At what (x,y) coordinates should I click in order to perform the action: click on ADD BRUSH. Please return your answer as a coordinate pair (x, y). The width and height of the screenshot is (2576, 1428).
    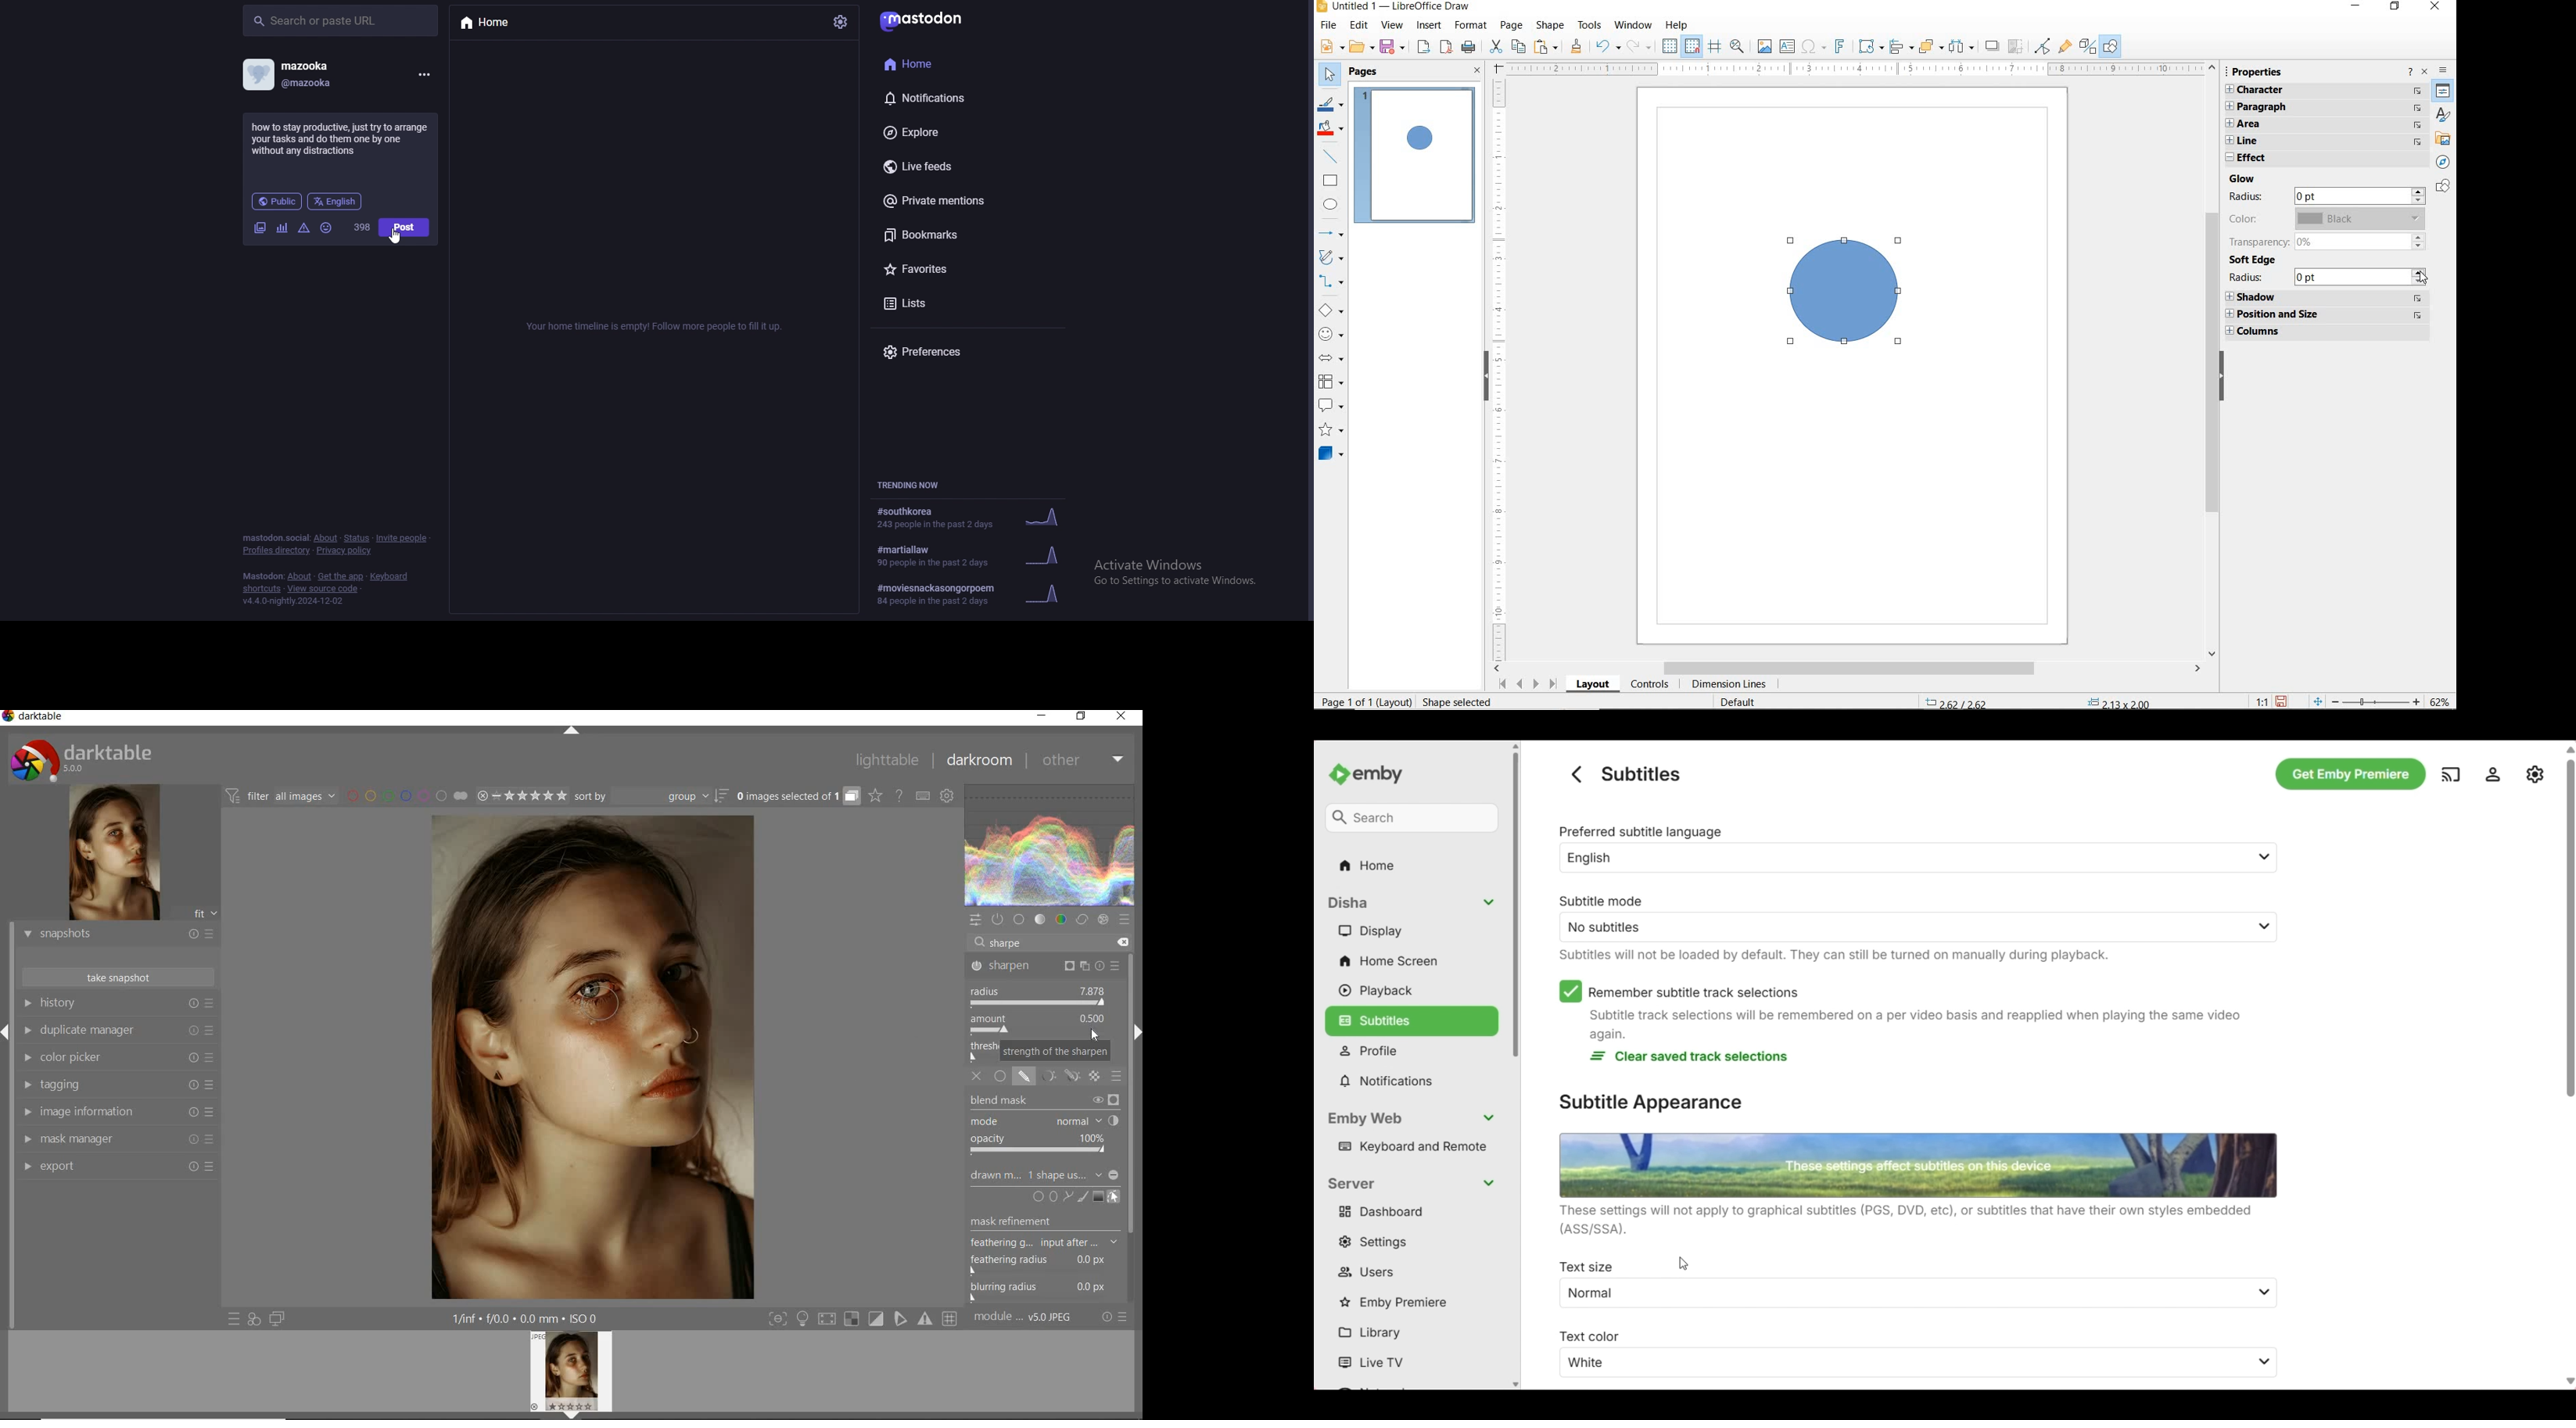
    Looking at the image, I should click on (1084, 1196).